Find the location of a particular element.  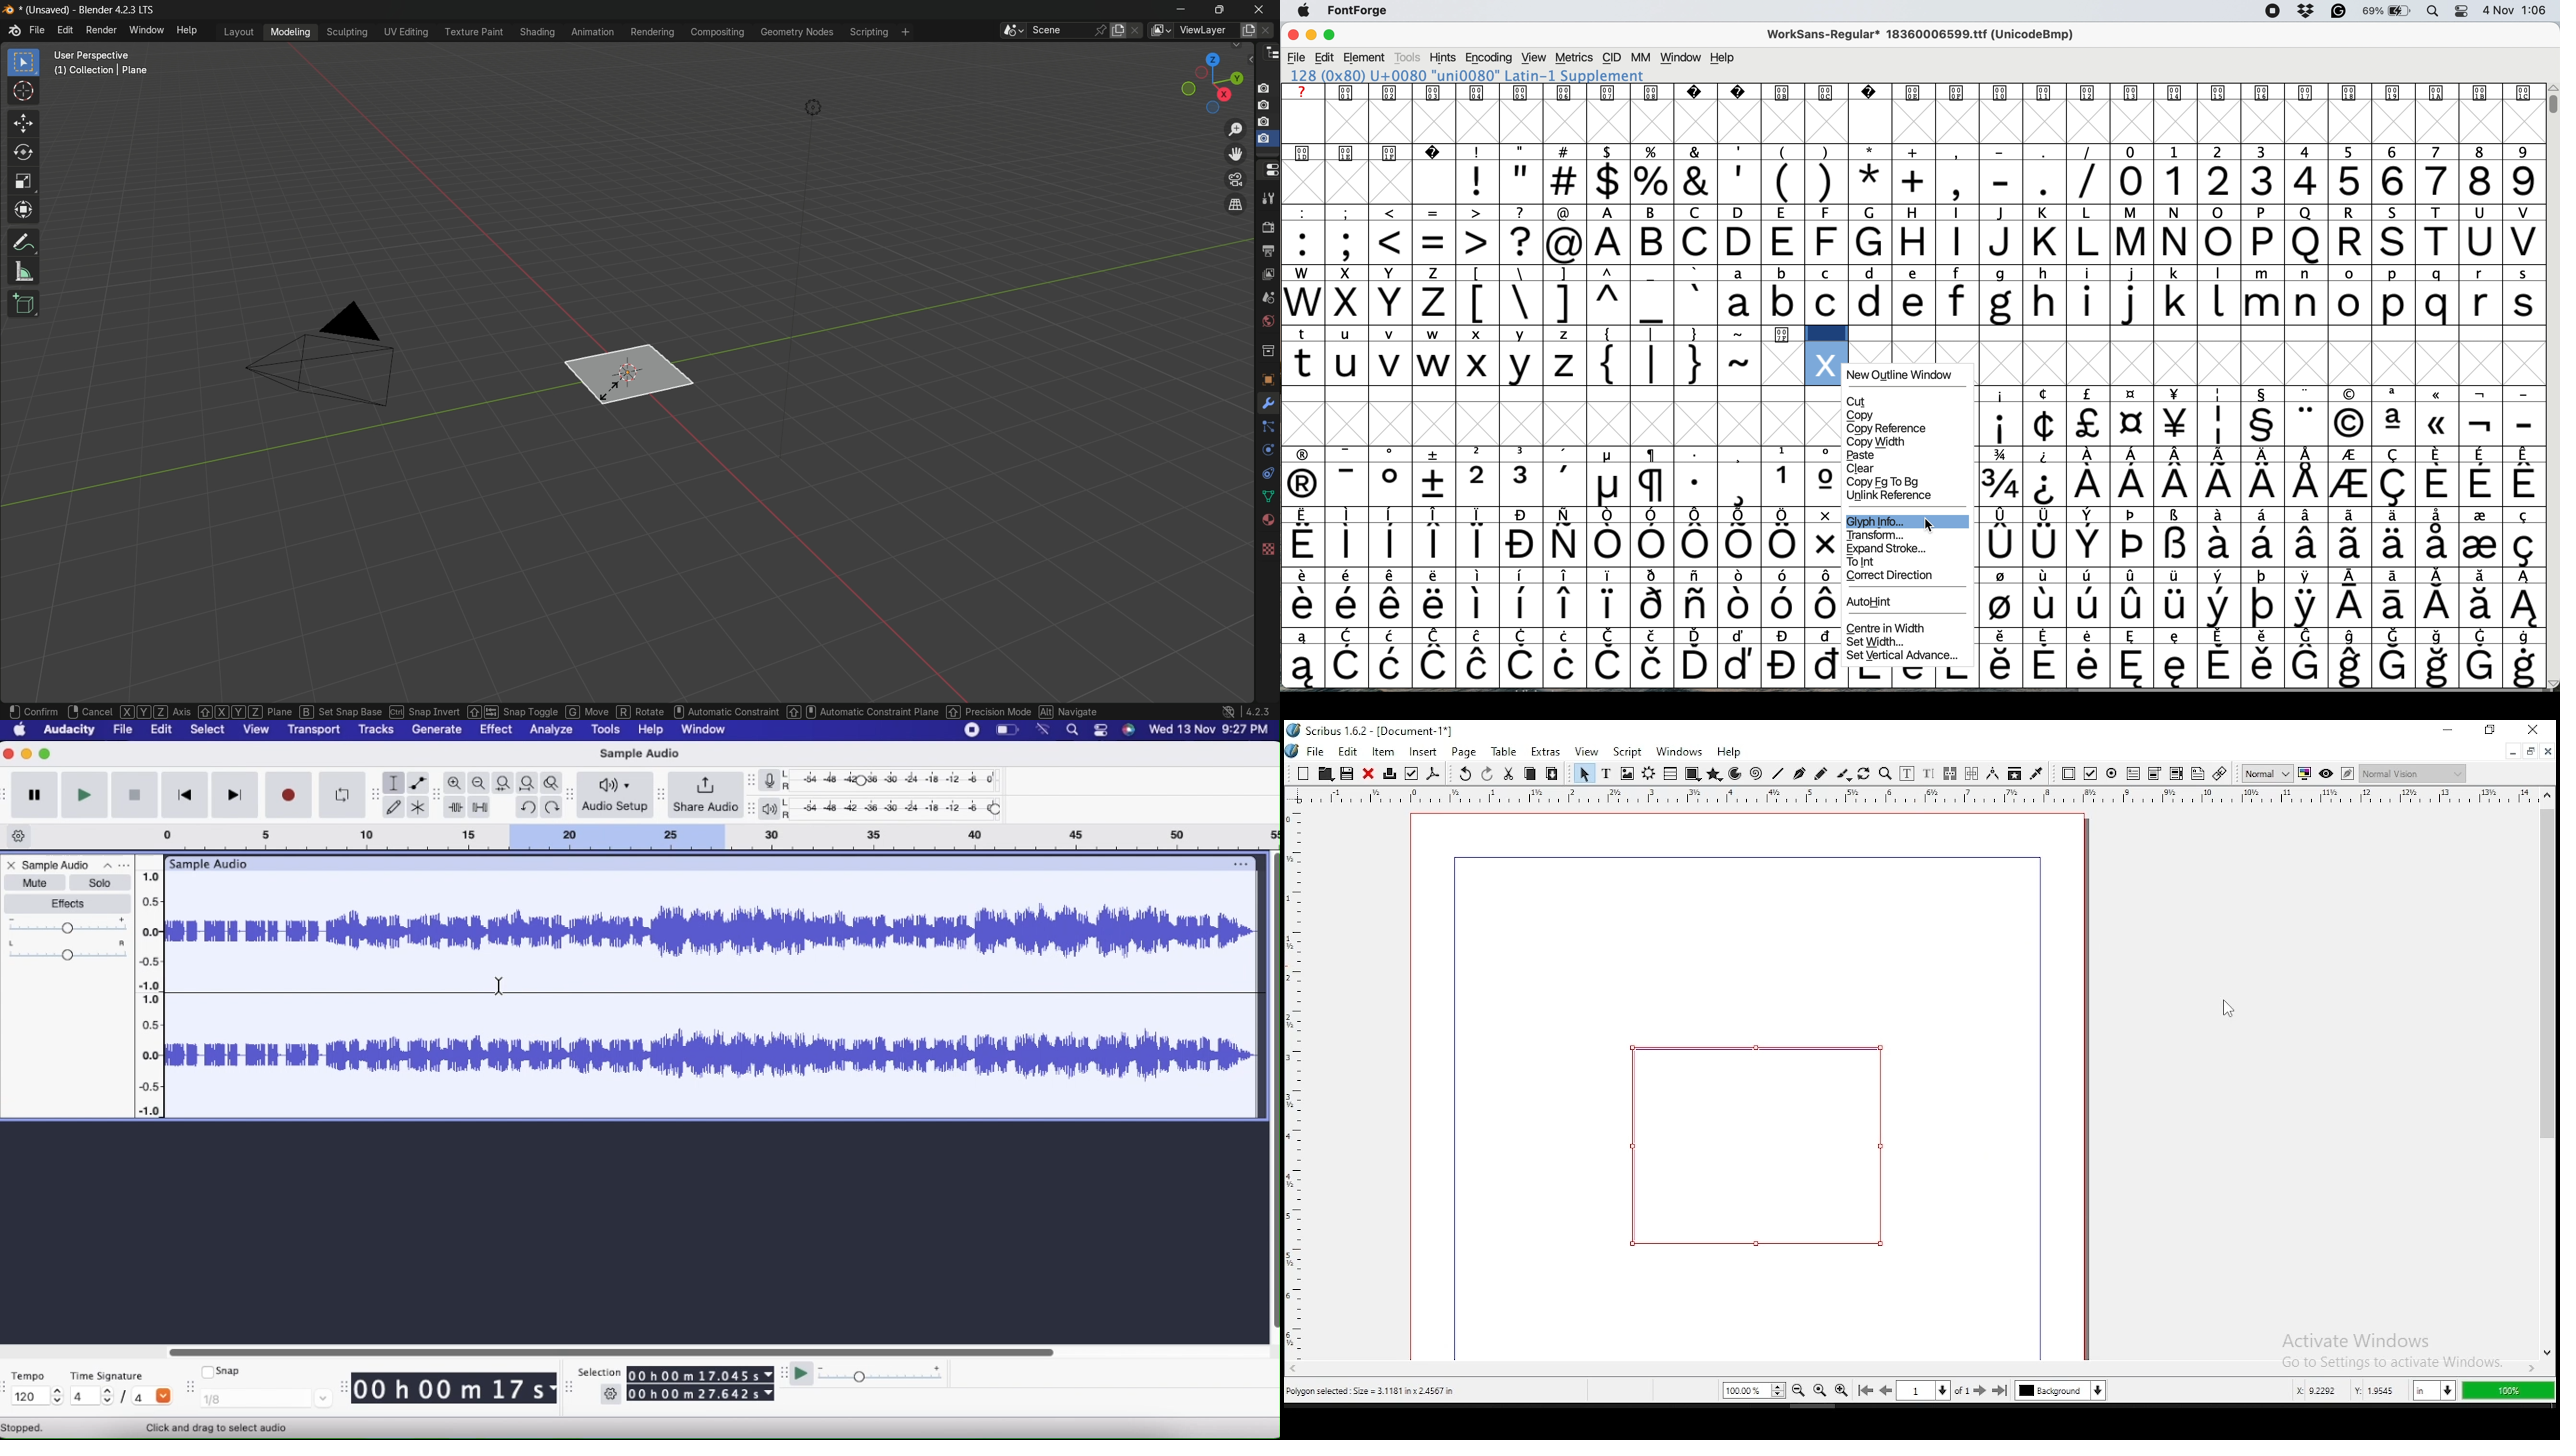

restore is located at coordinates (2530, 753).